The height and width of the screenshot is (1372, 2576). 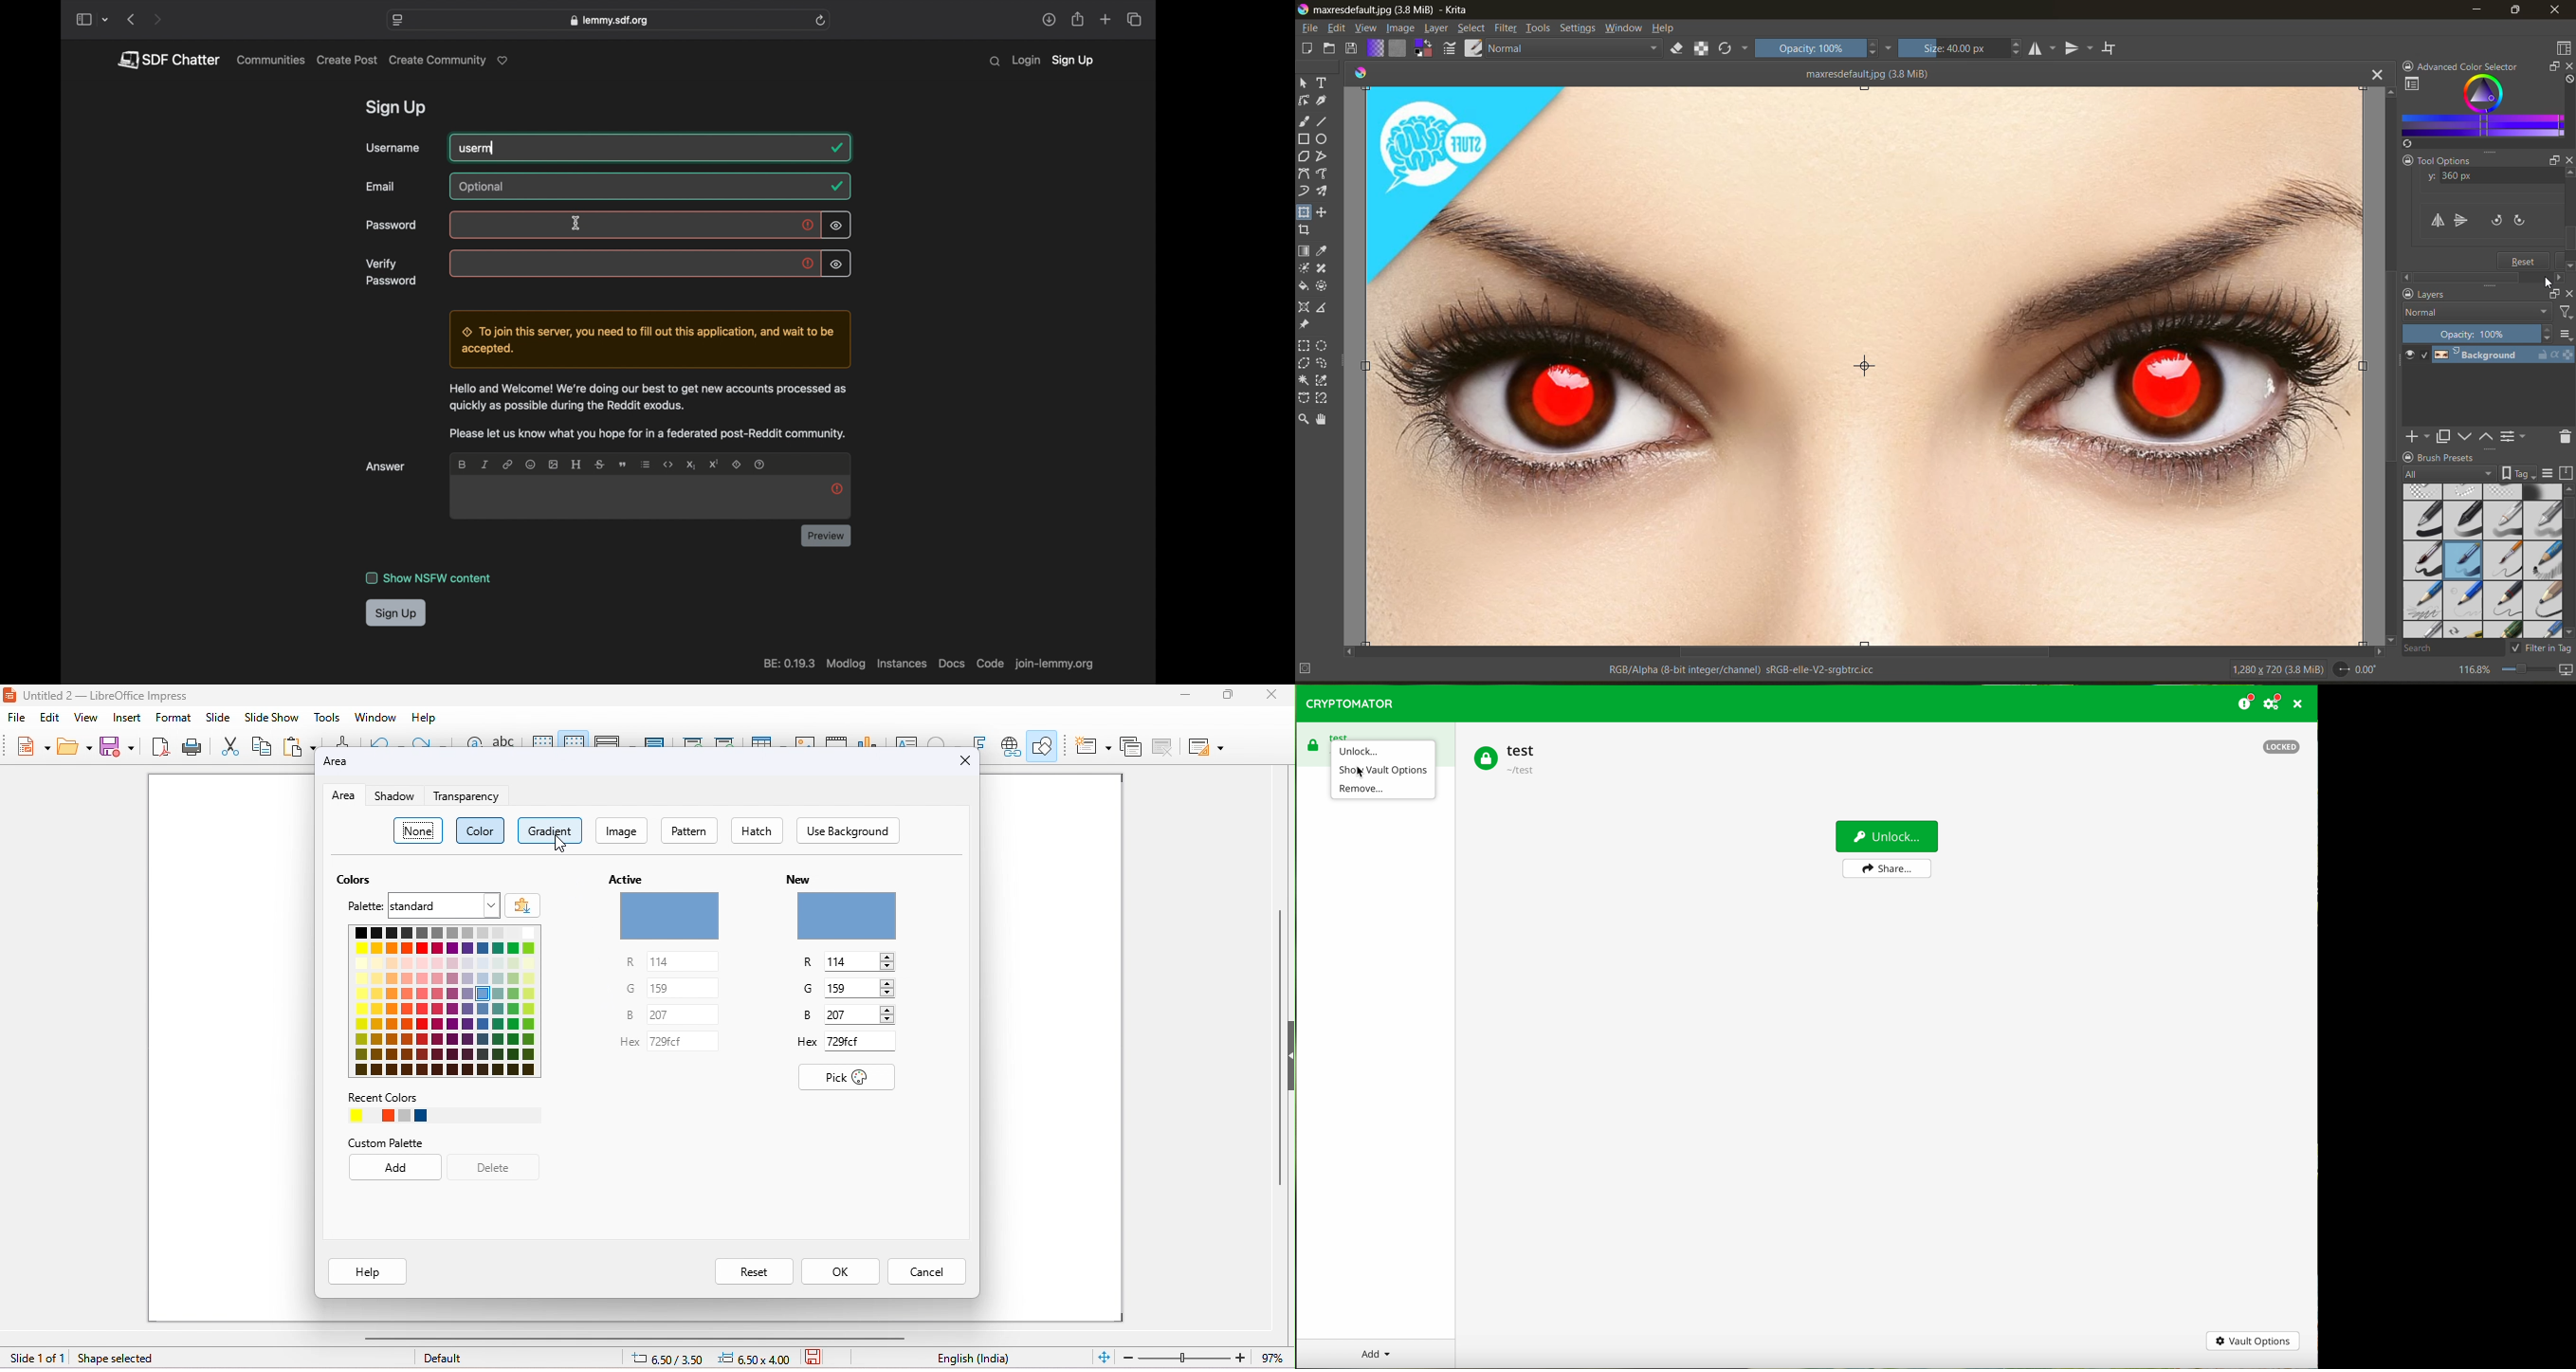 I want to click on modlog, so click(x=845, y=664).